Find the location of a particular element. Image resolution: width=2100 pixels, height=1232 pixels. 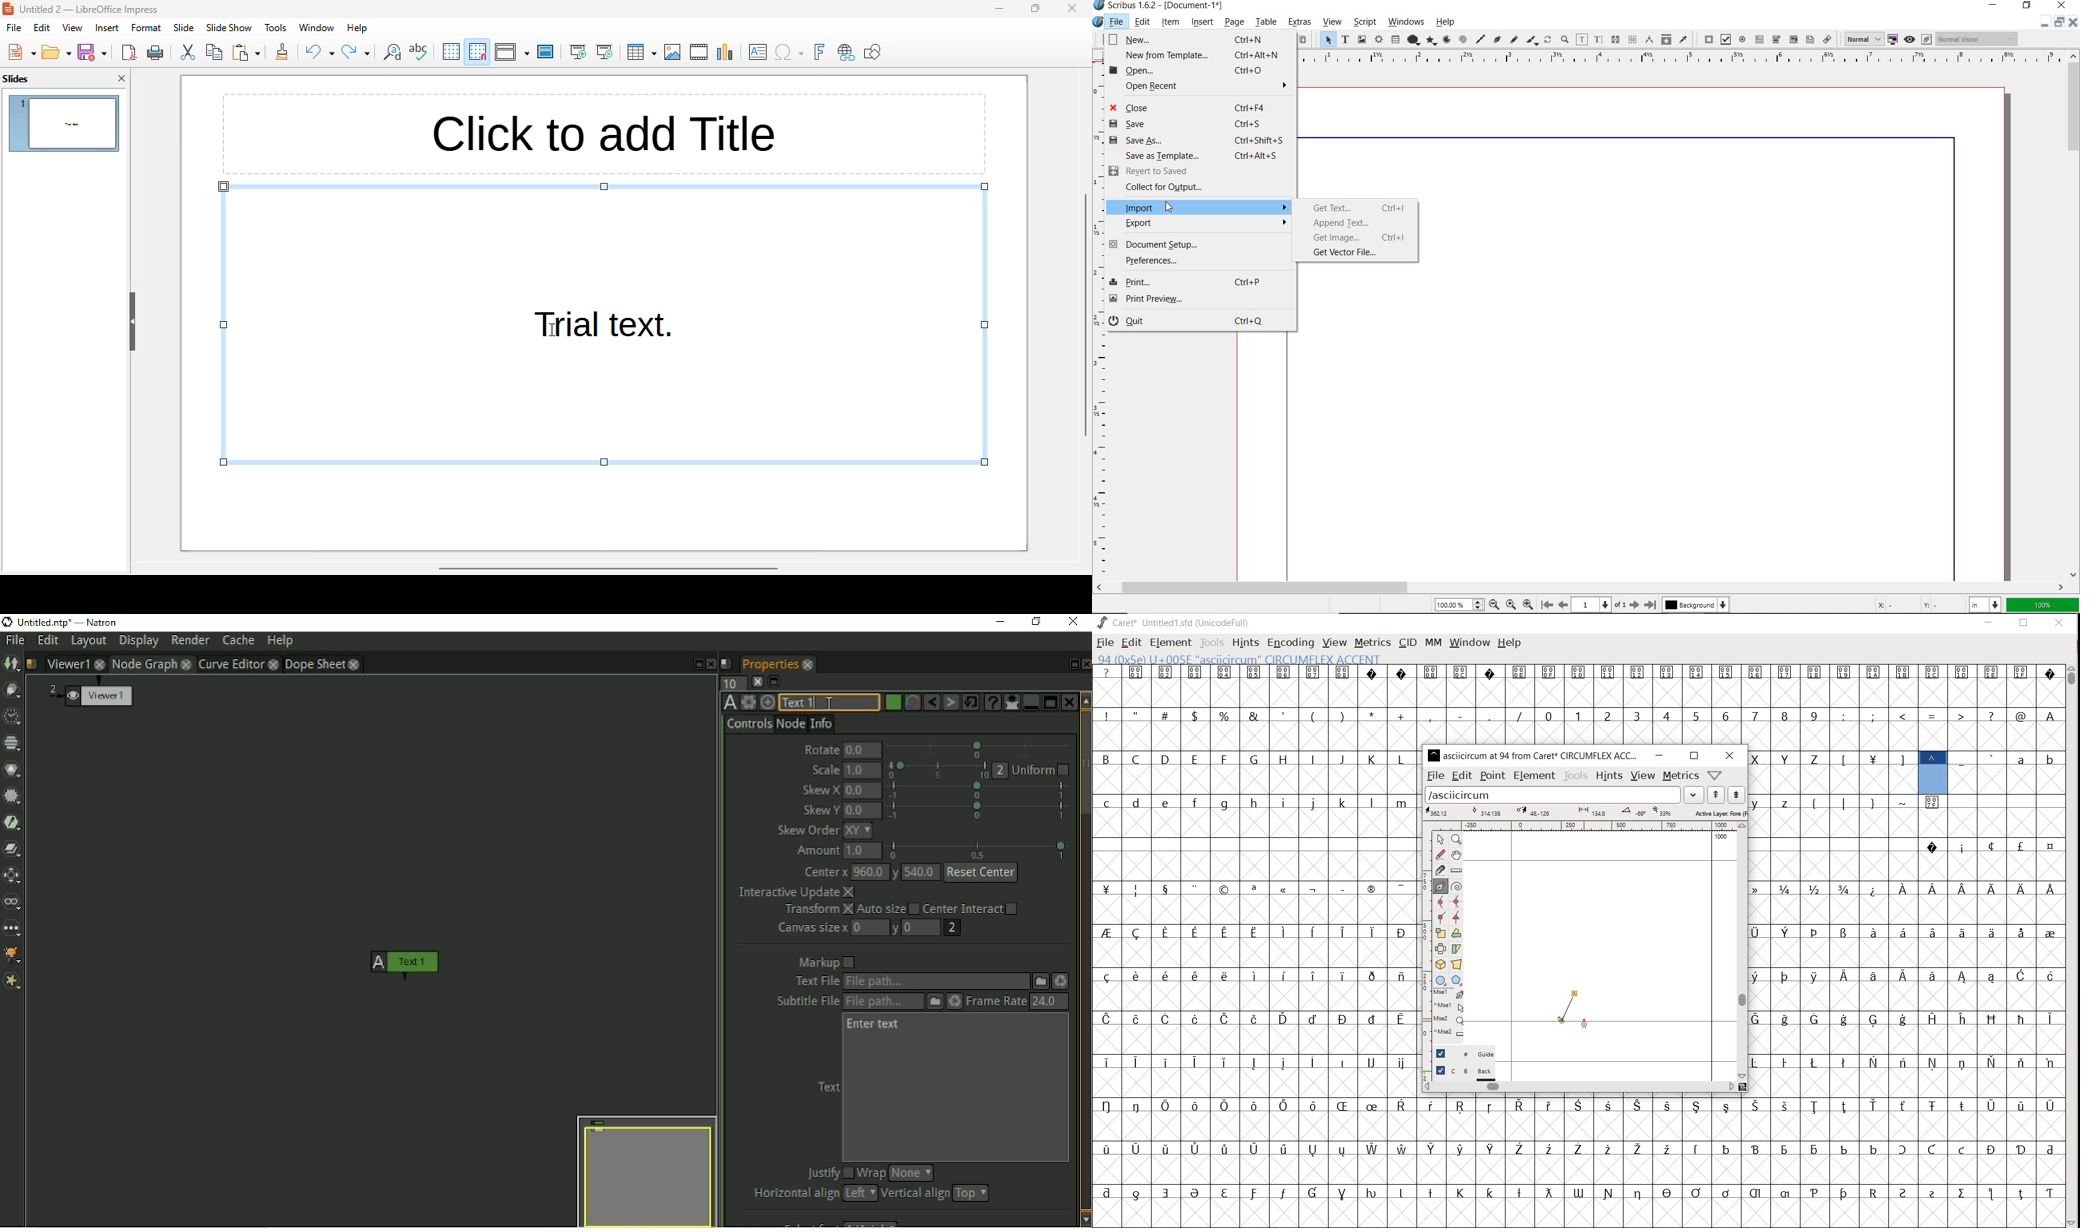

view is located at coordinates (1643, 776).